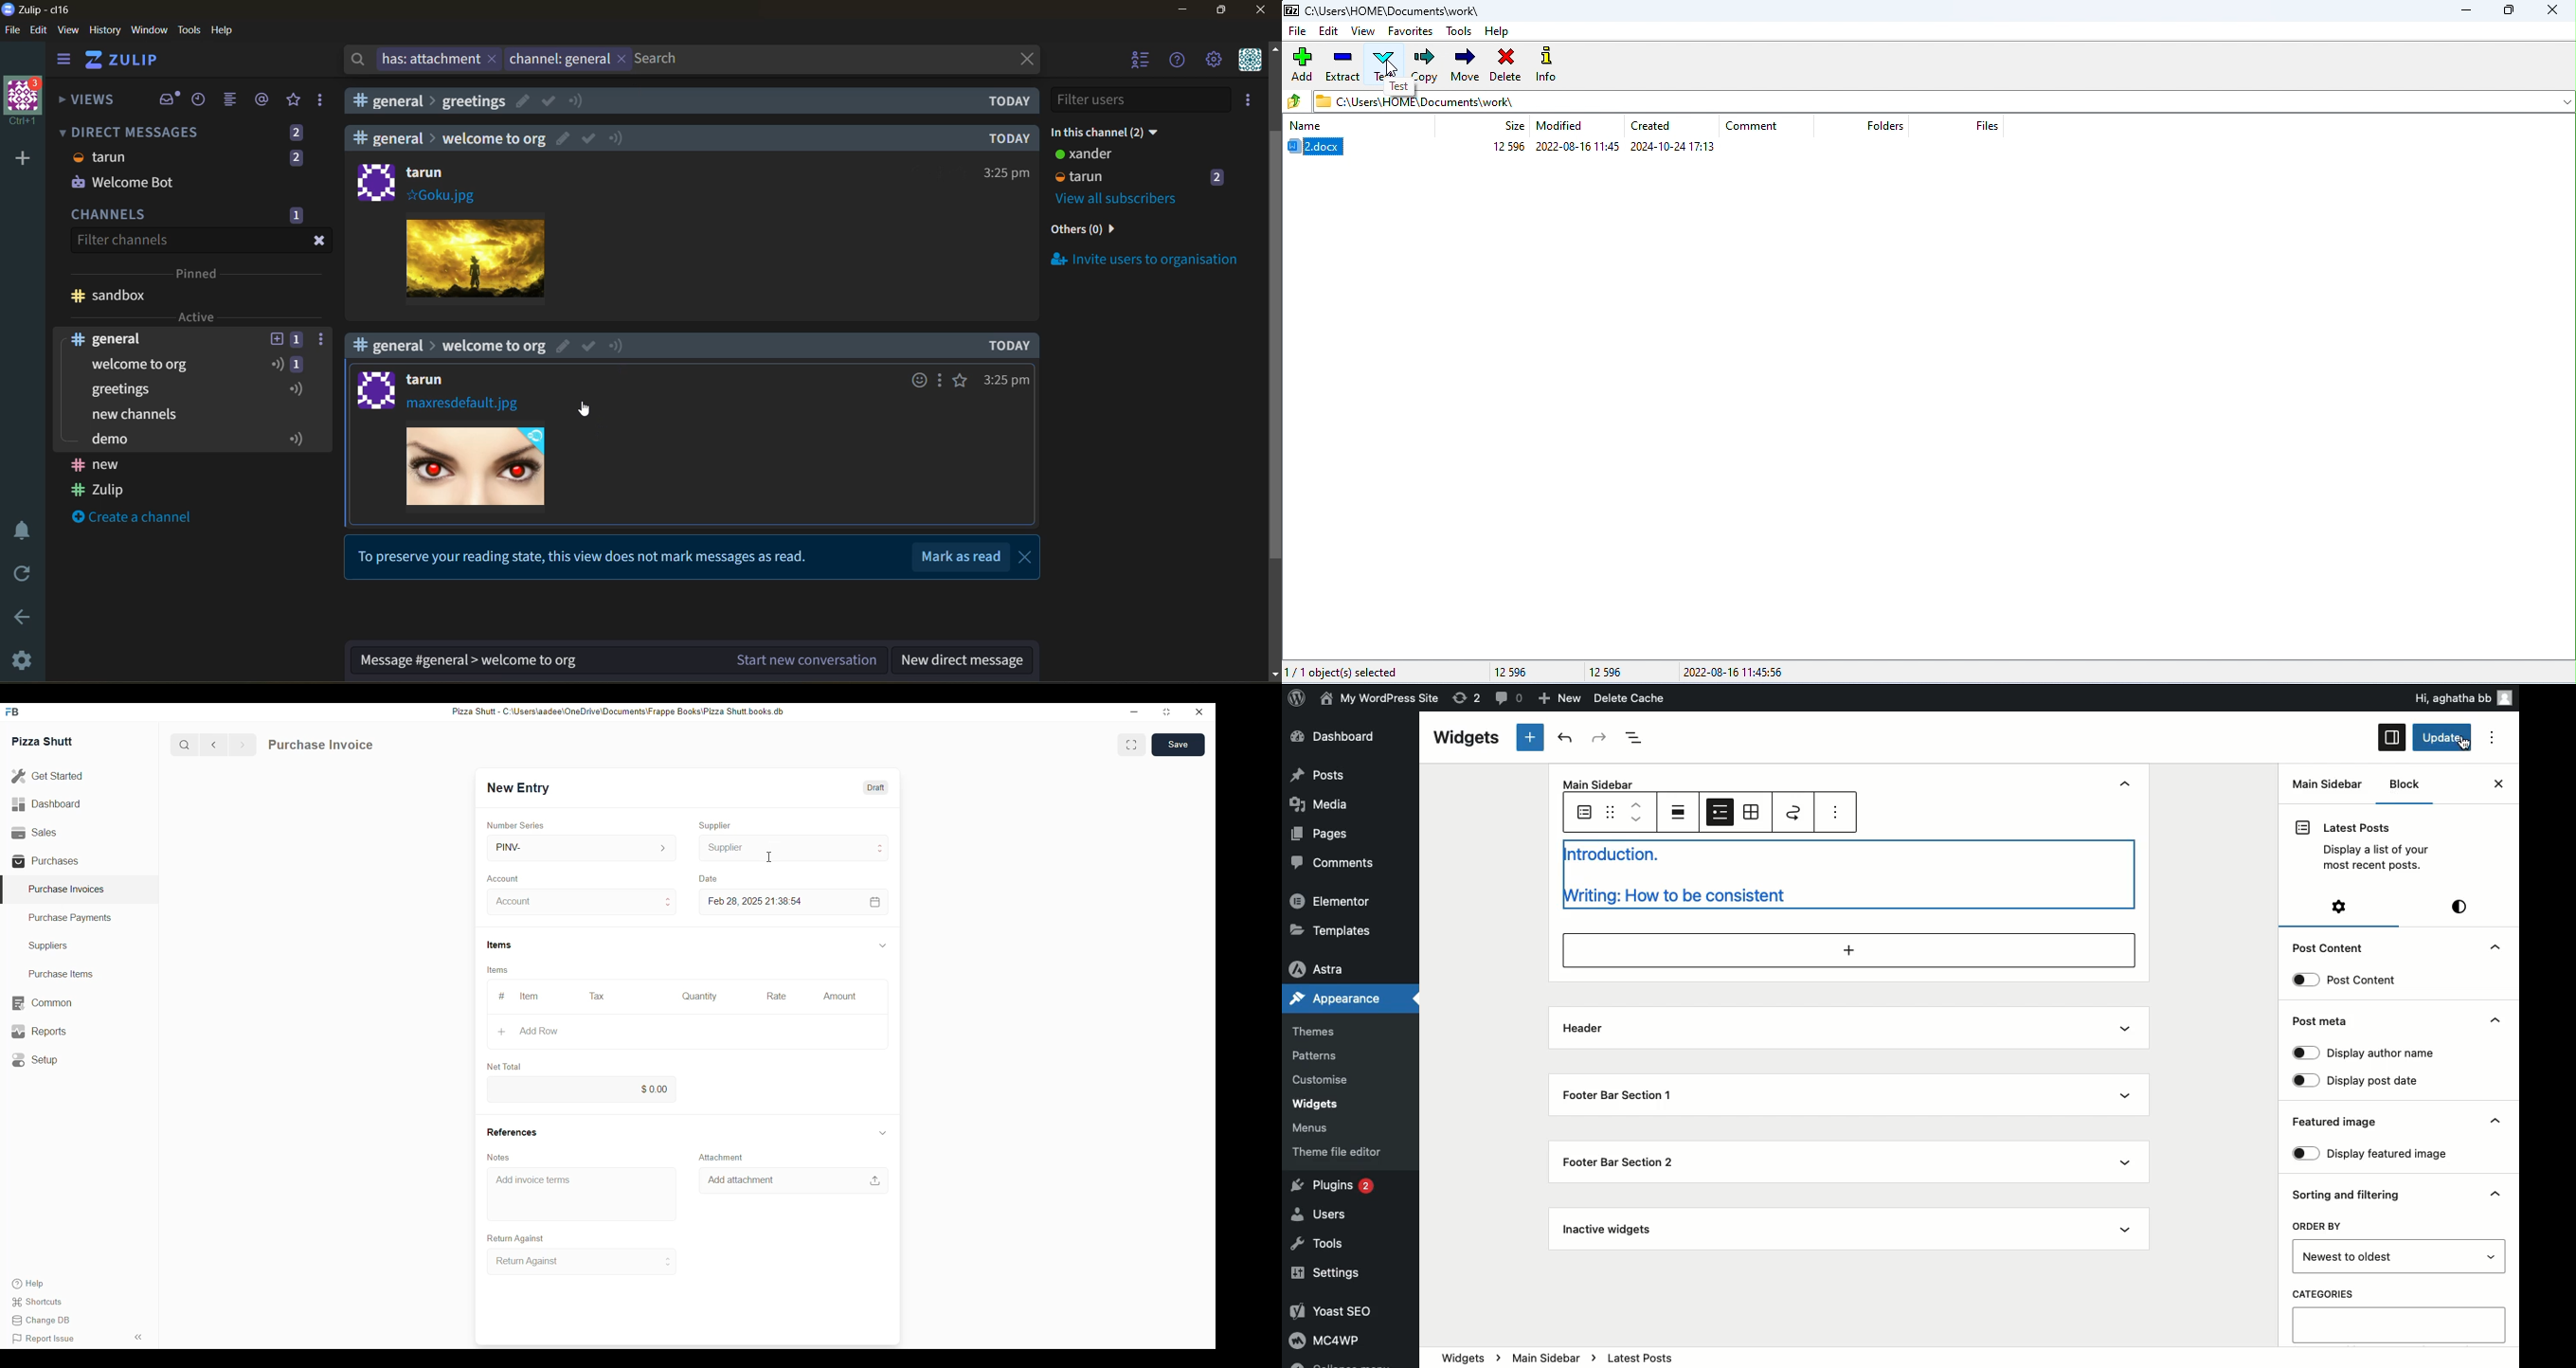 The height and width of the screenshot is (1372, 2576). I want to click on Help, so click(27, 1284).